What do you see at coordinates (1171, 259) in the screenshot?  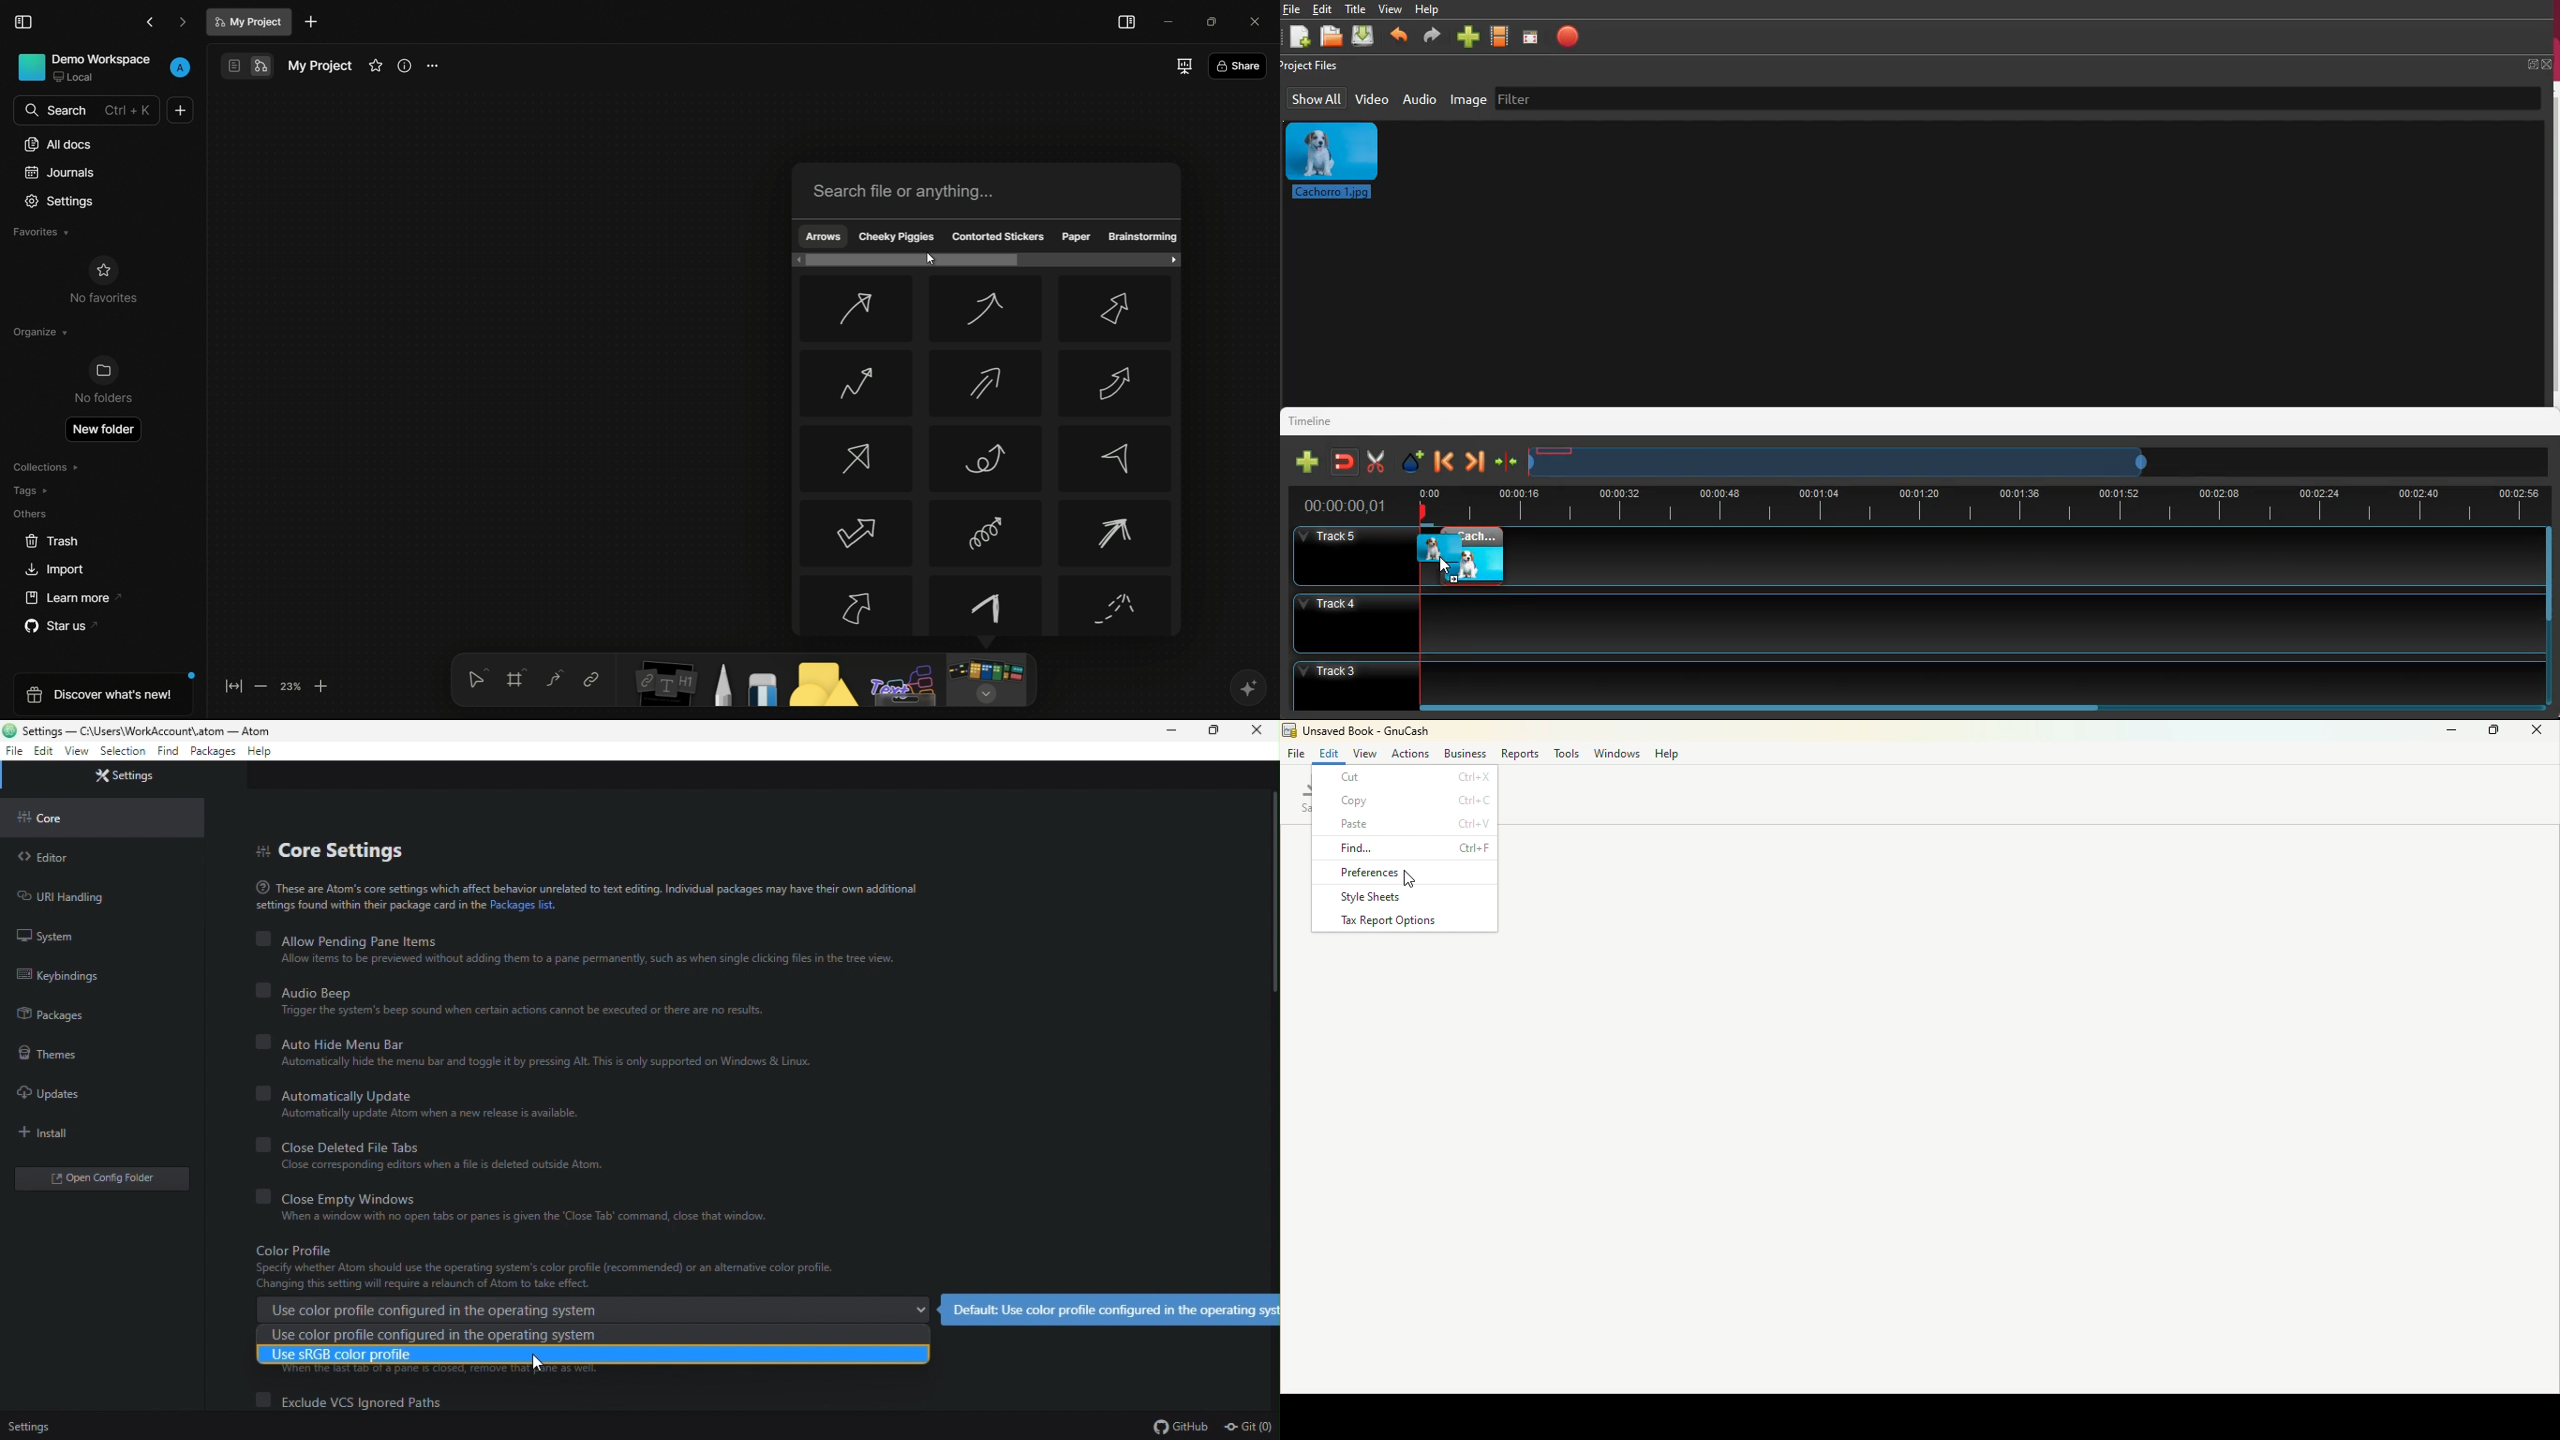 I see `scroll right` at bounding box center [1171, 259].